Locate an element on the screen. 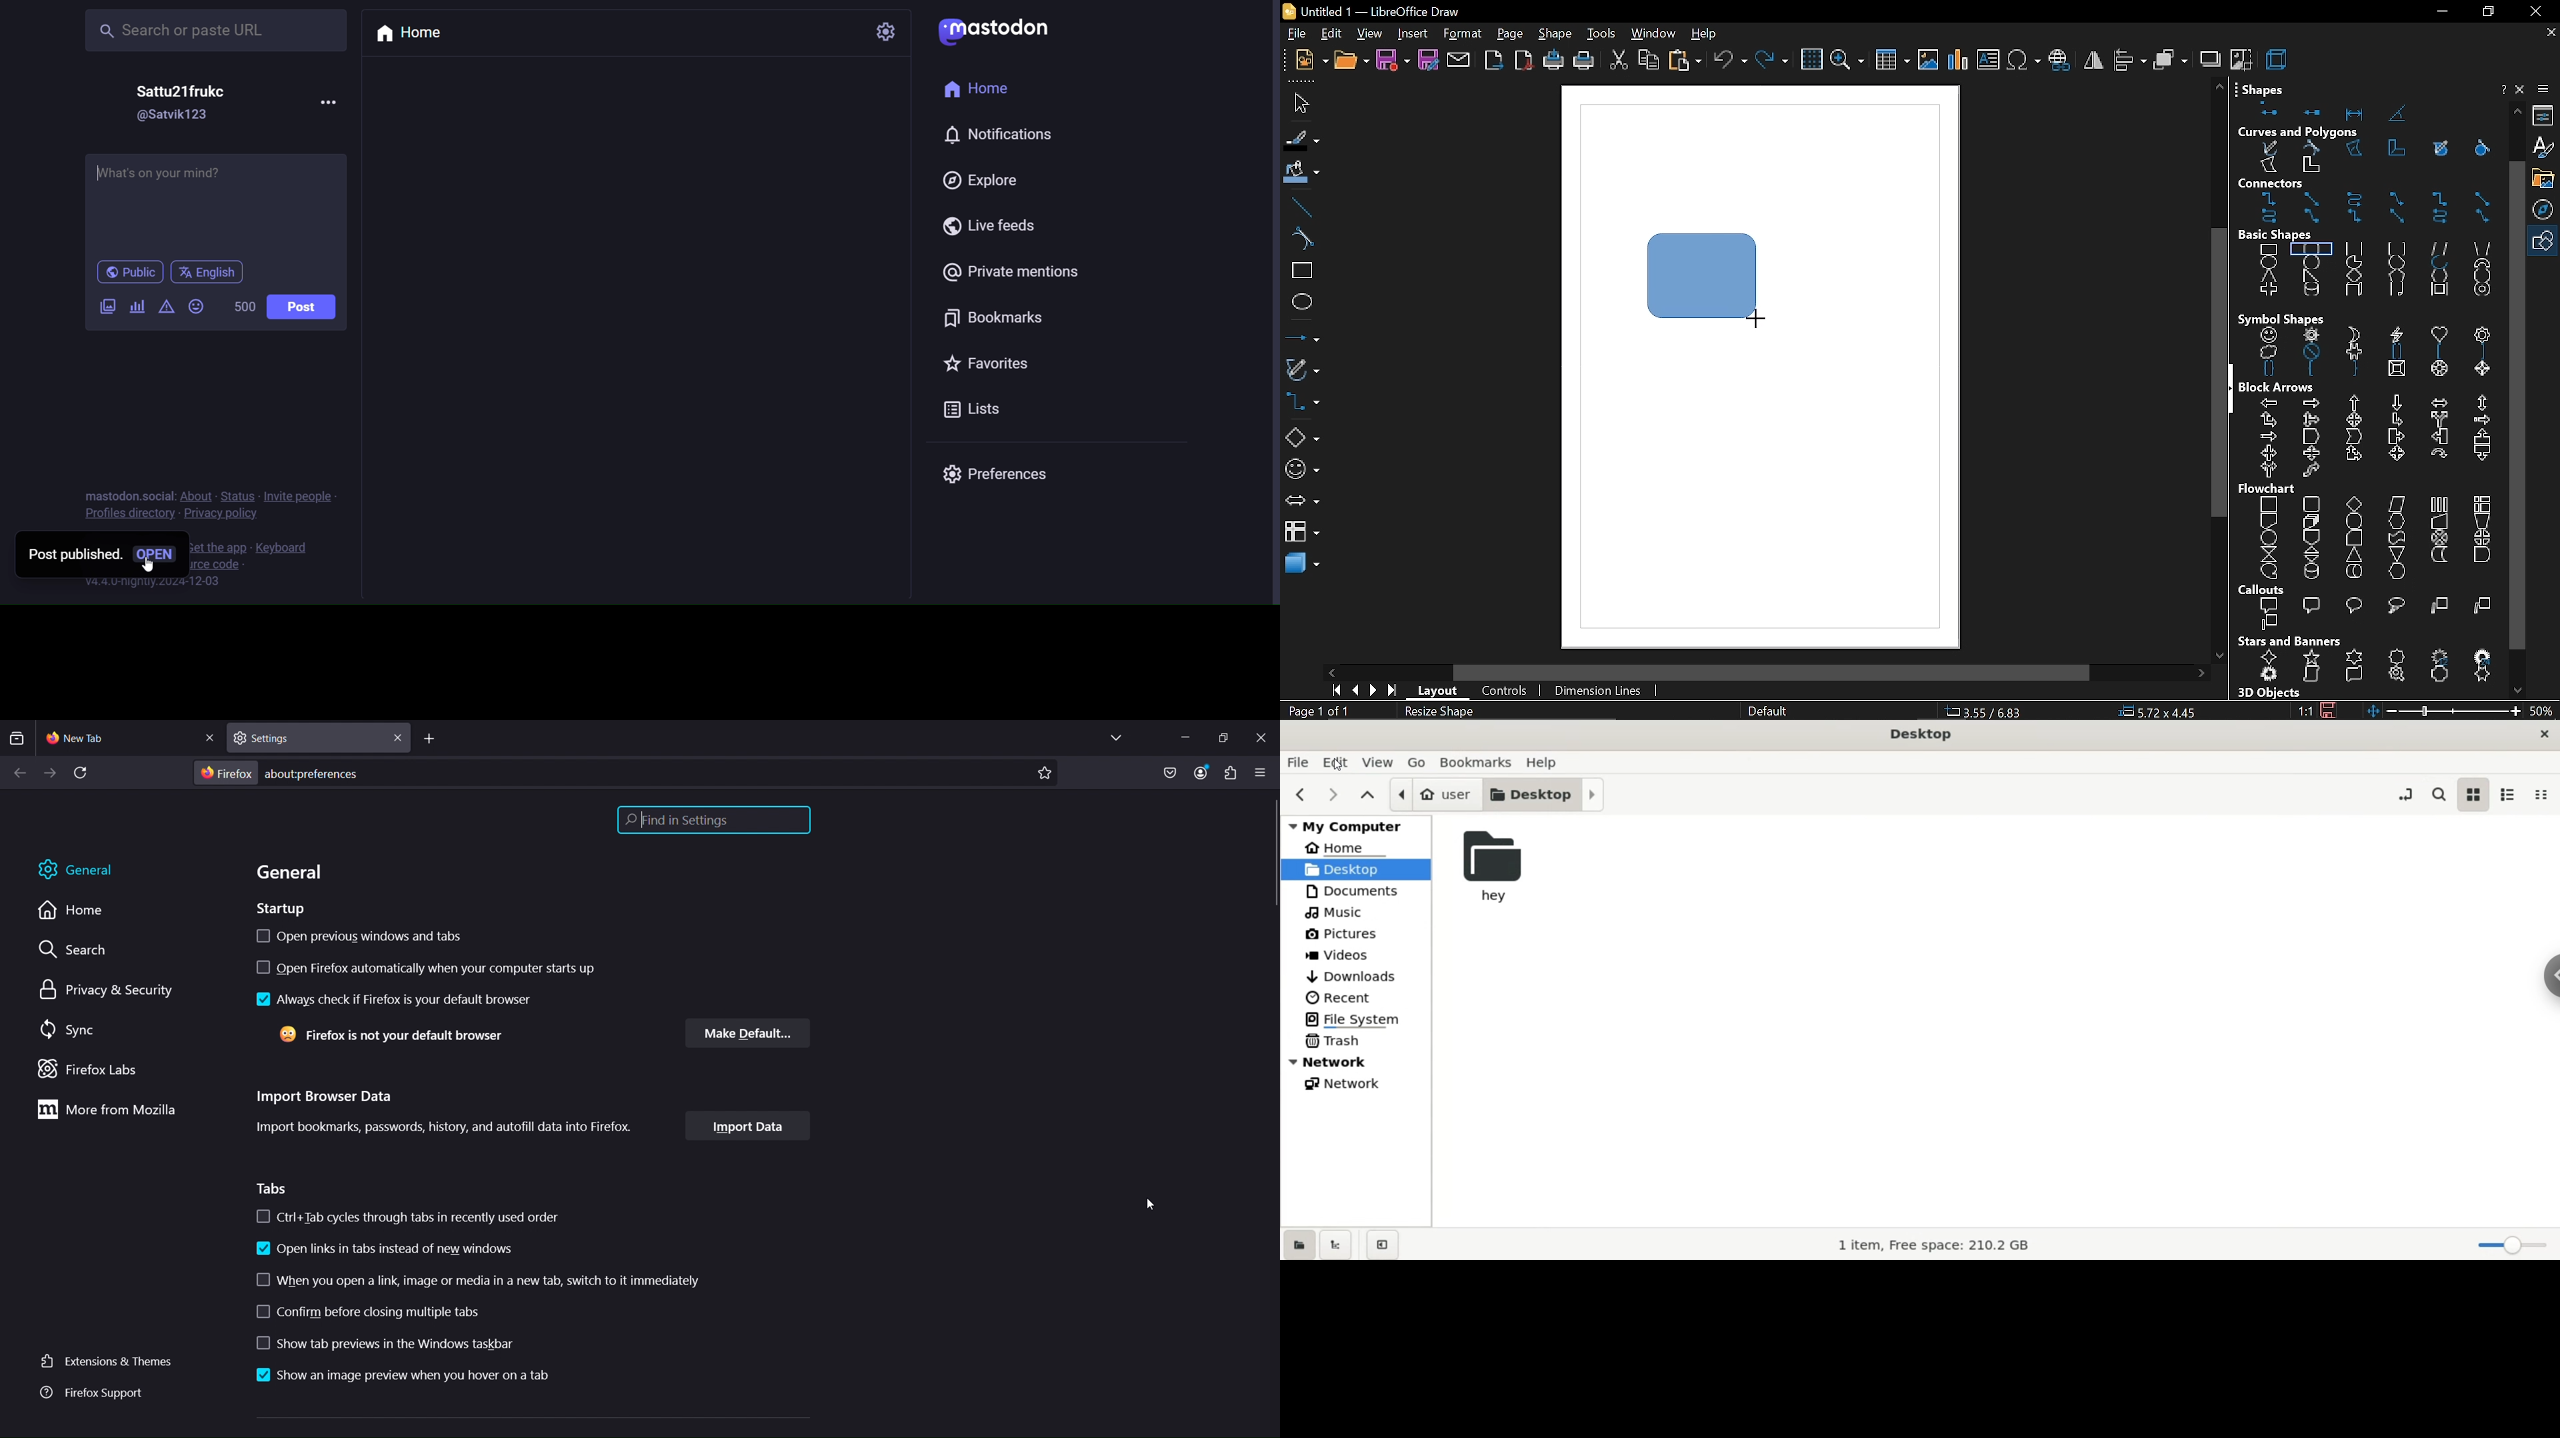  Firefox Support is located at coordinates (96, 1394).